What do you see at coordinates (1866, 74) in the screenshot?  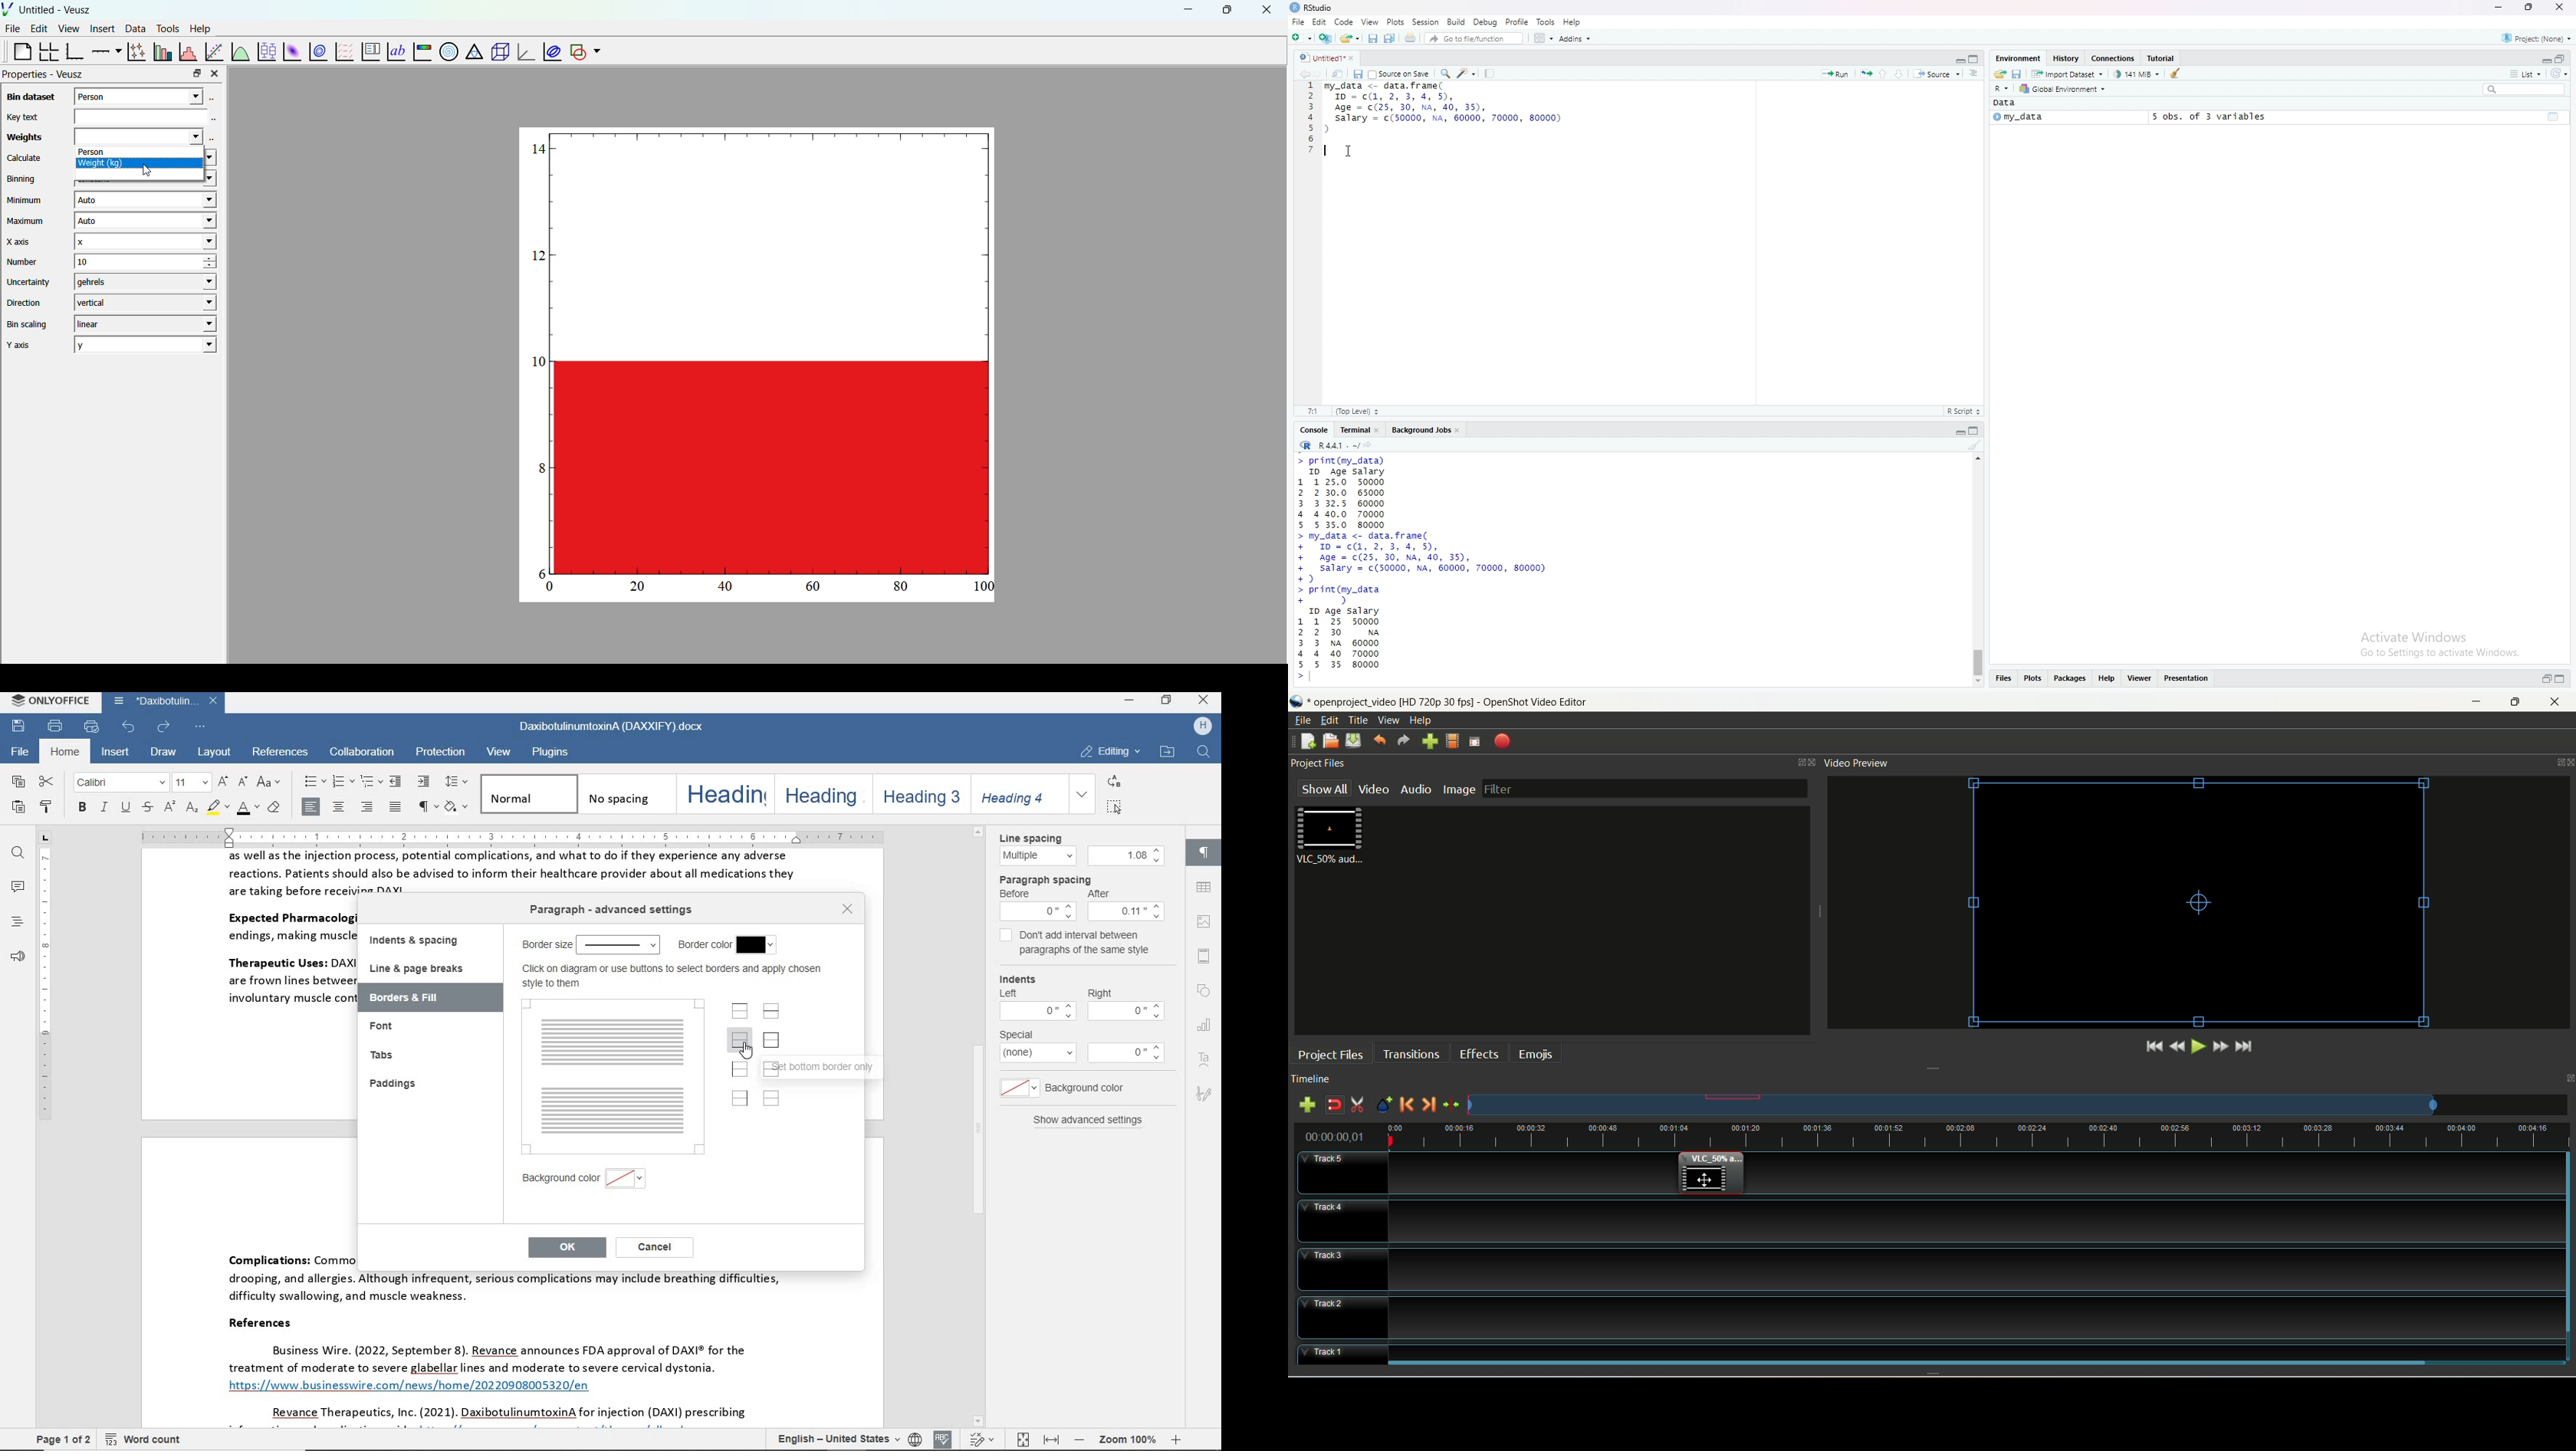 I see `rerun the previous code region` at bounding box center [1866, 74].